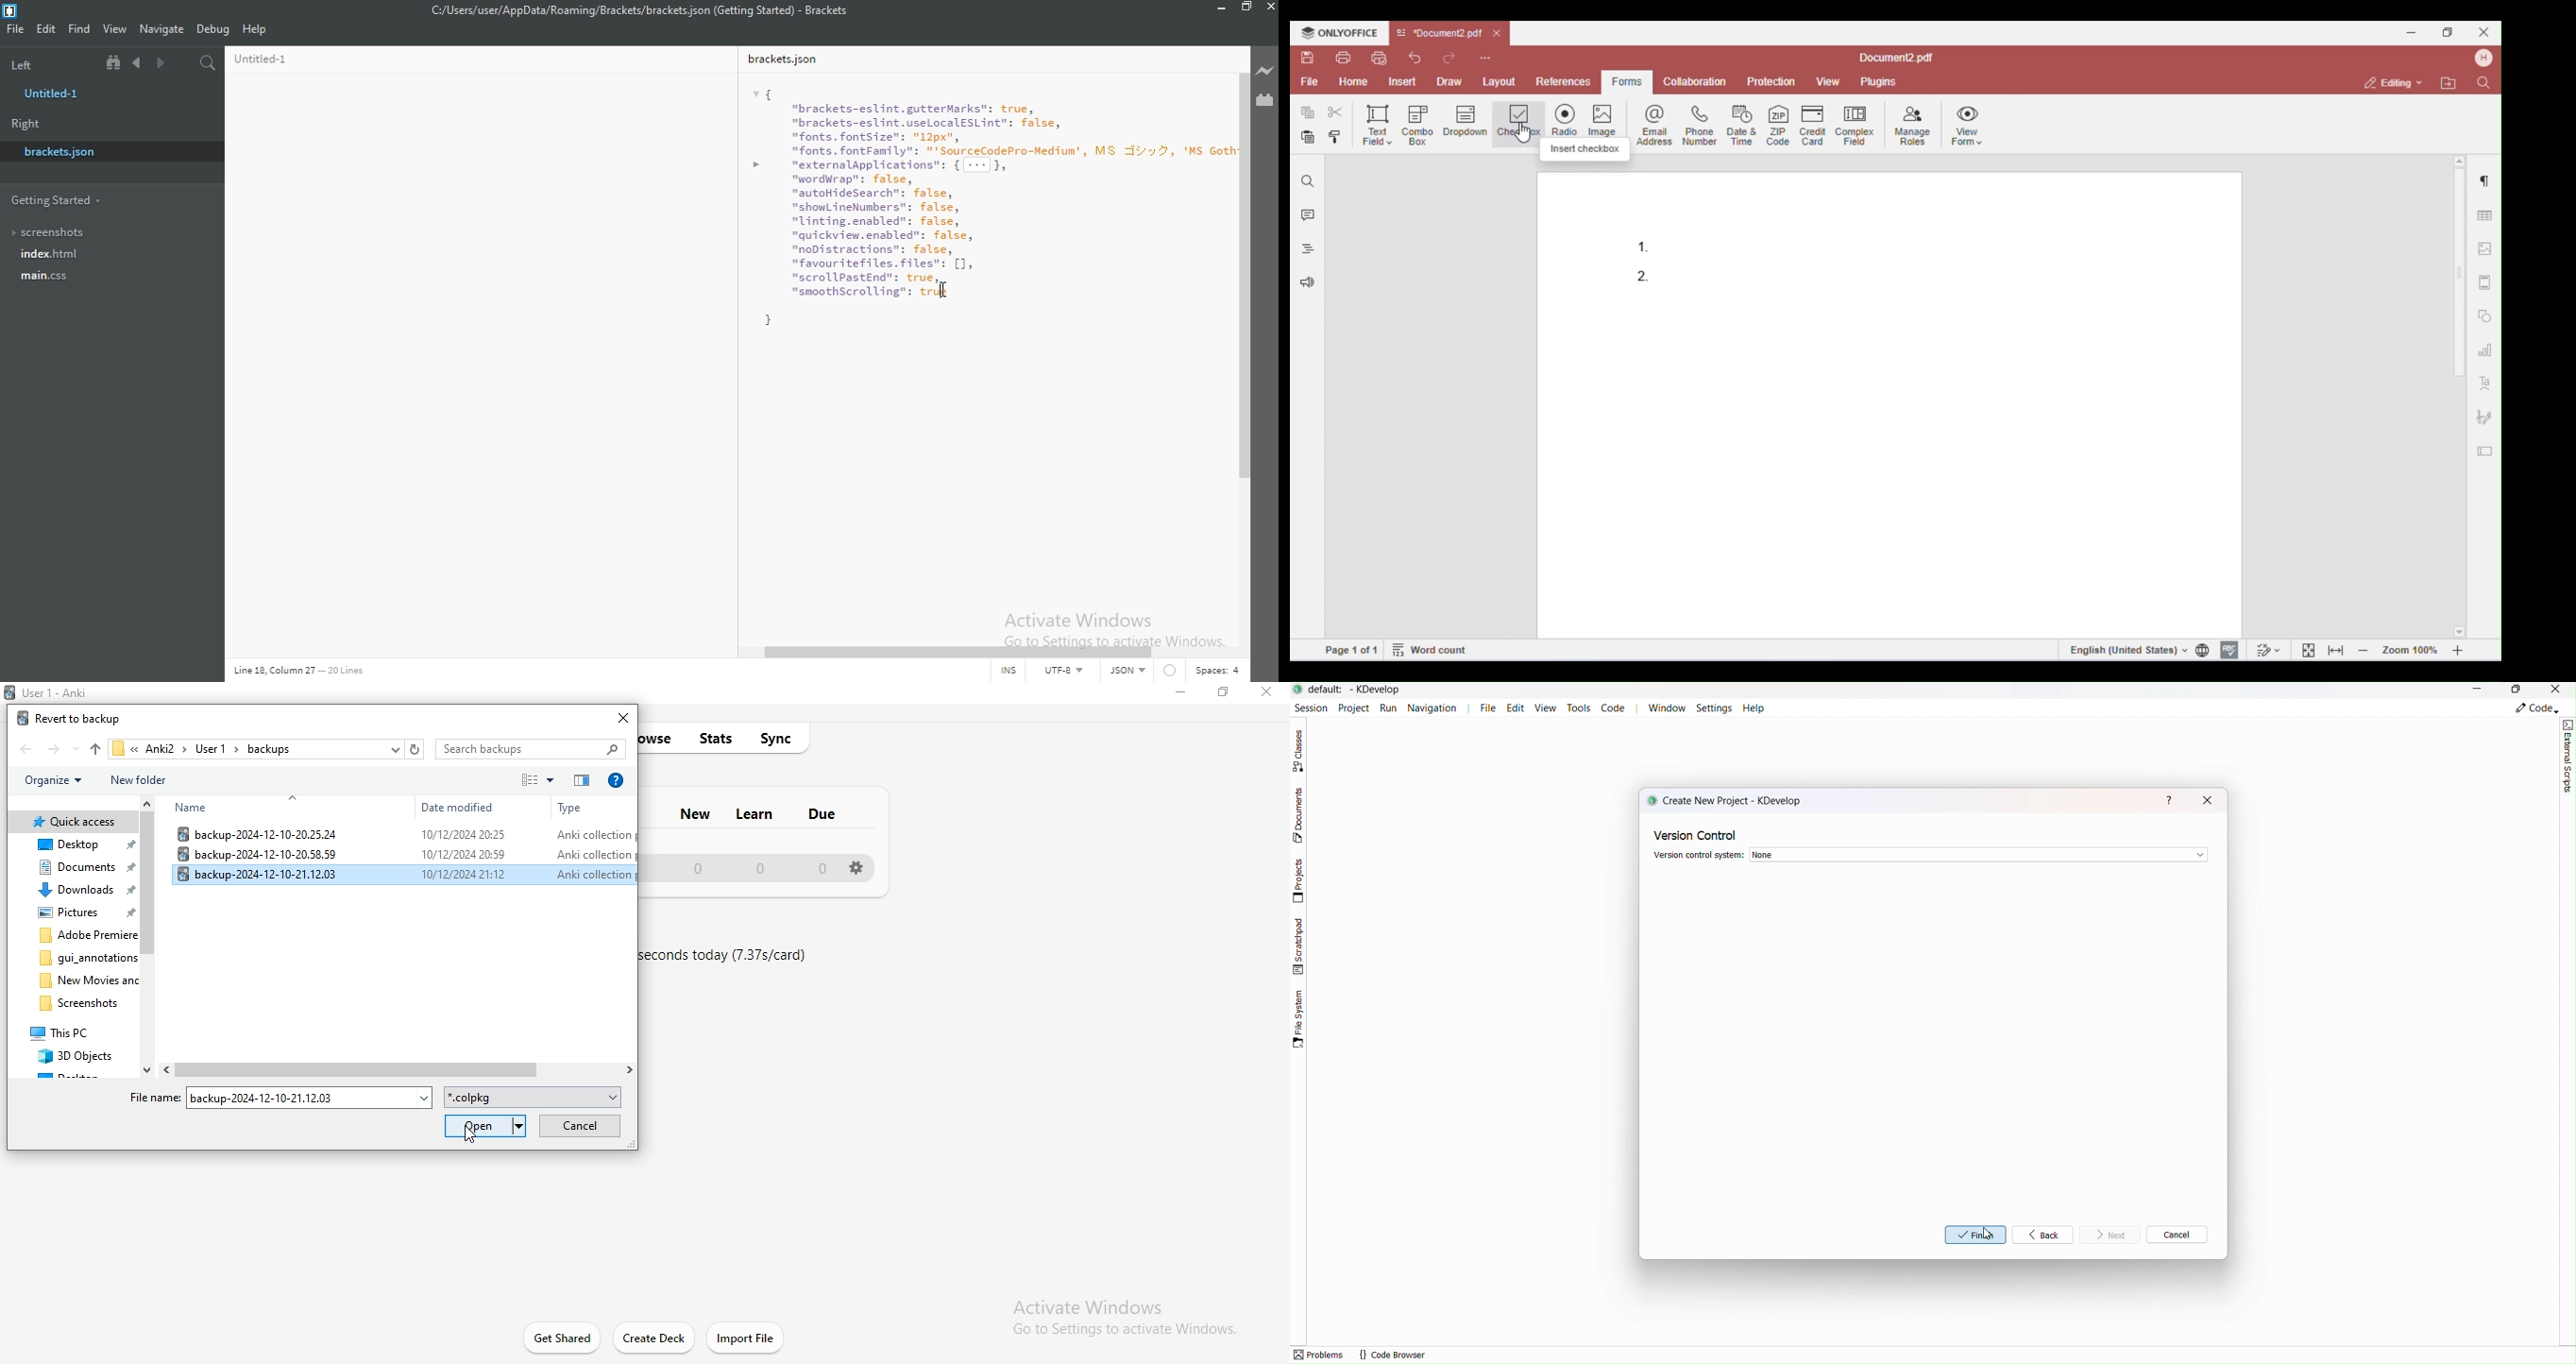 The image size is (2576, 1372). I want to click on Right, so click(24, 124).